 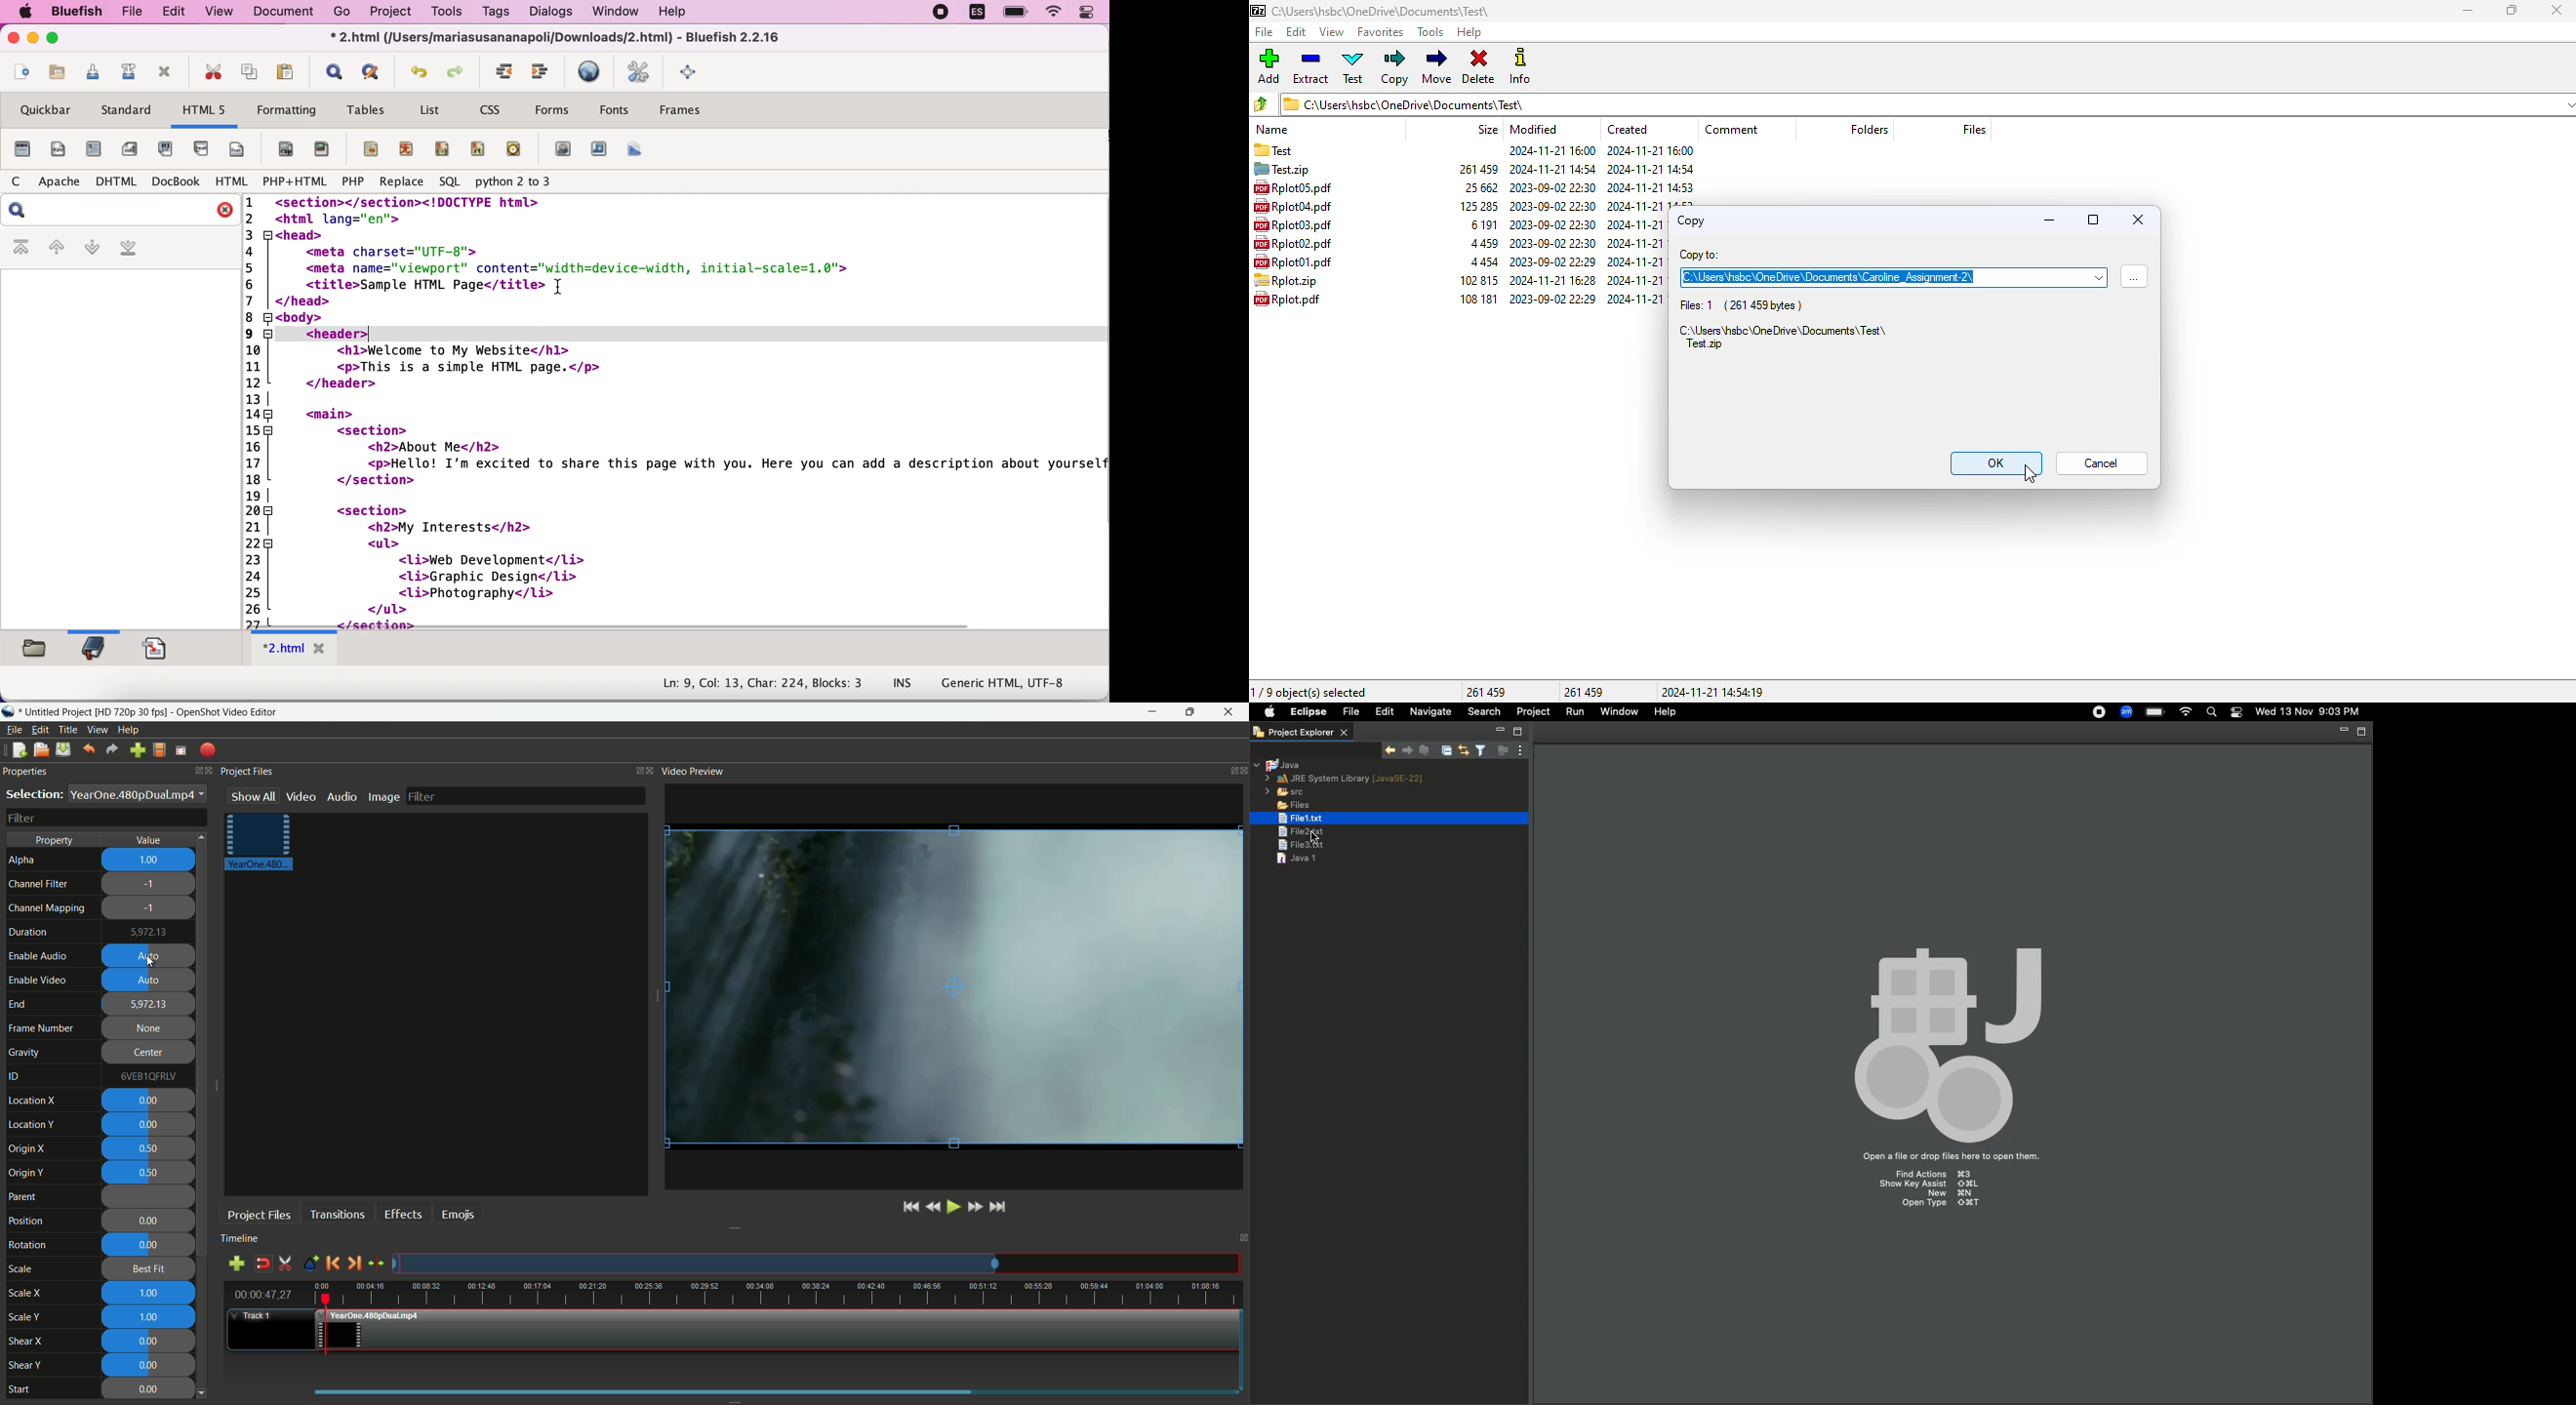 What do you see at coordinates (1292, 224) in the screenshot?
I see `file name` at bounding box center [1292, 224].